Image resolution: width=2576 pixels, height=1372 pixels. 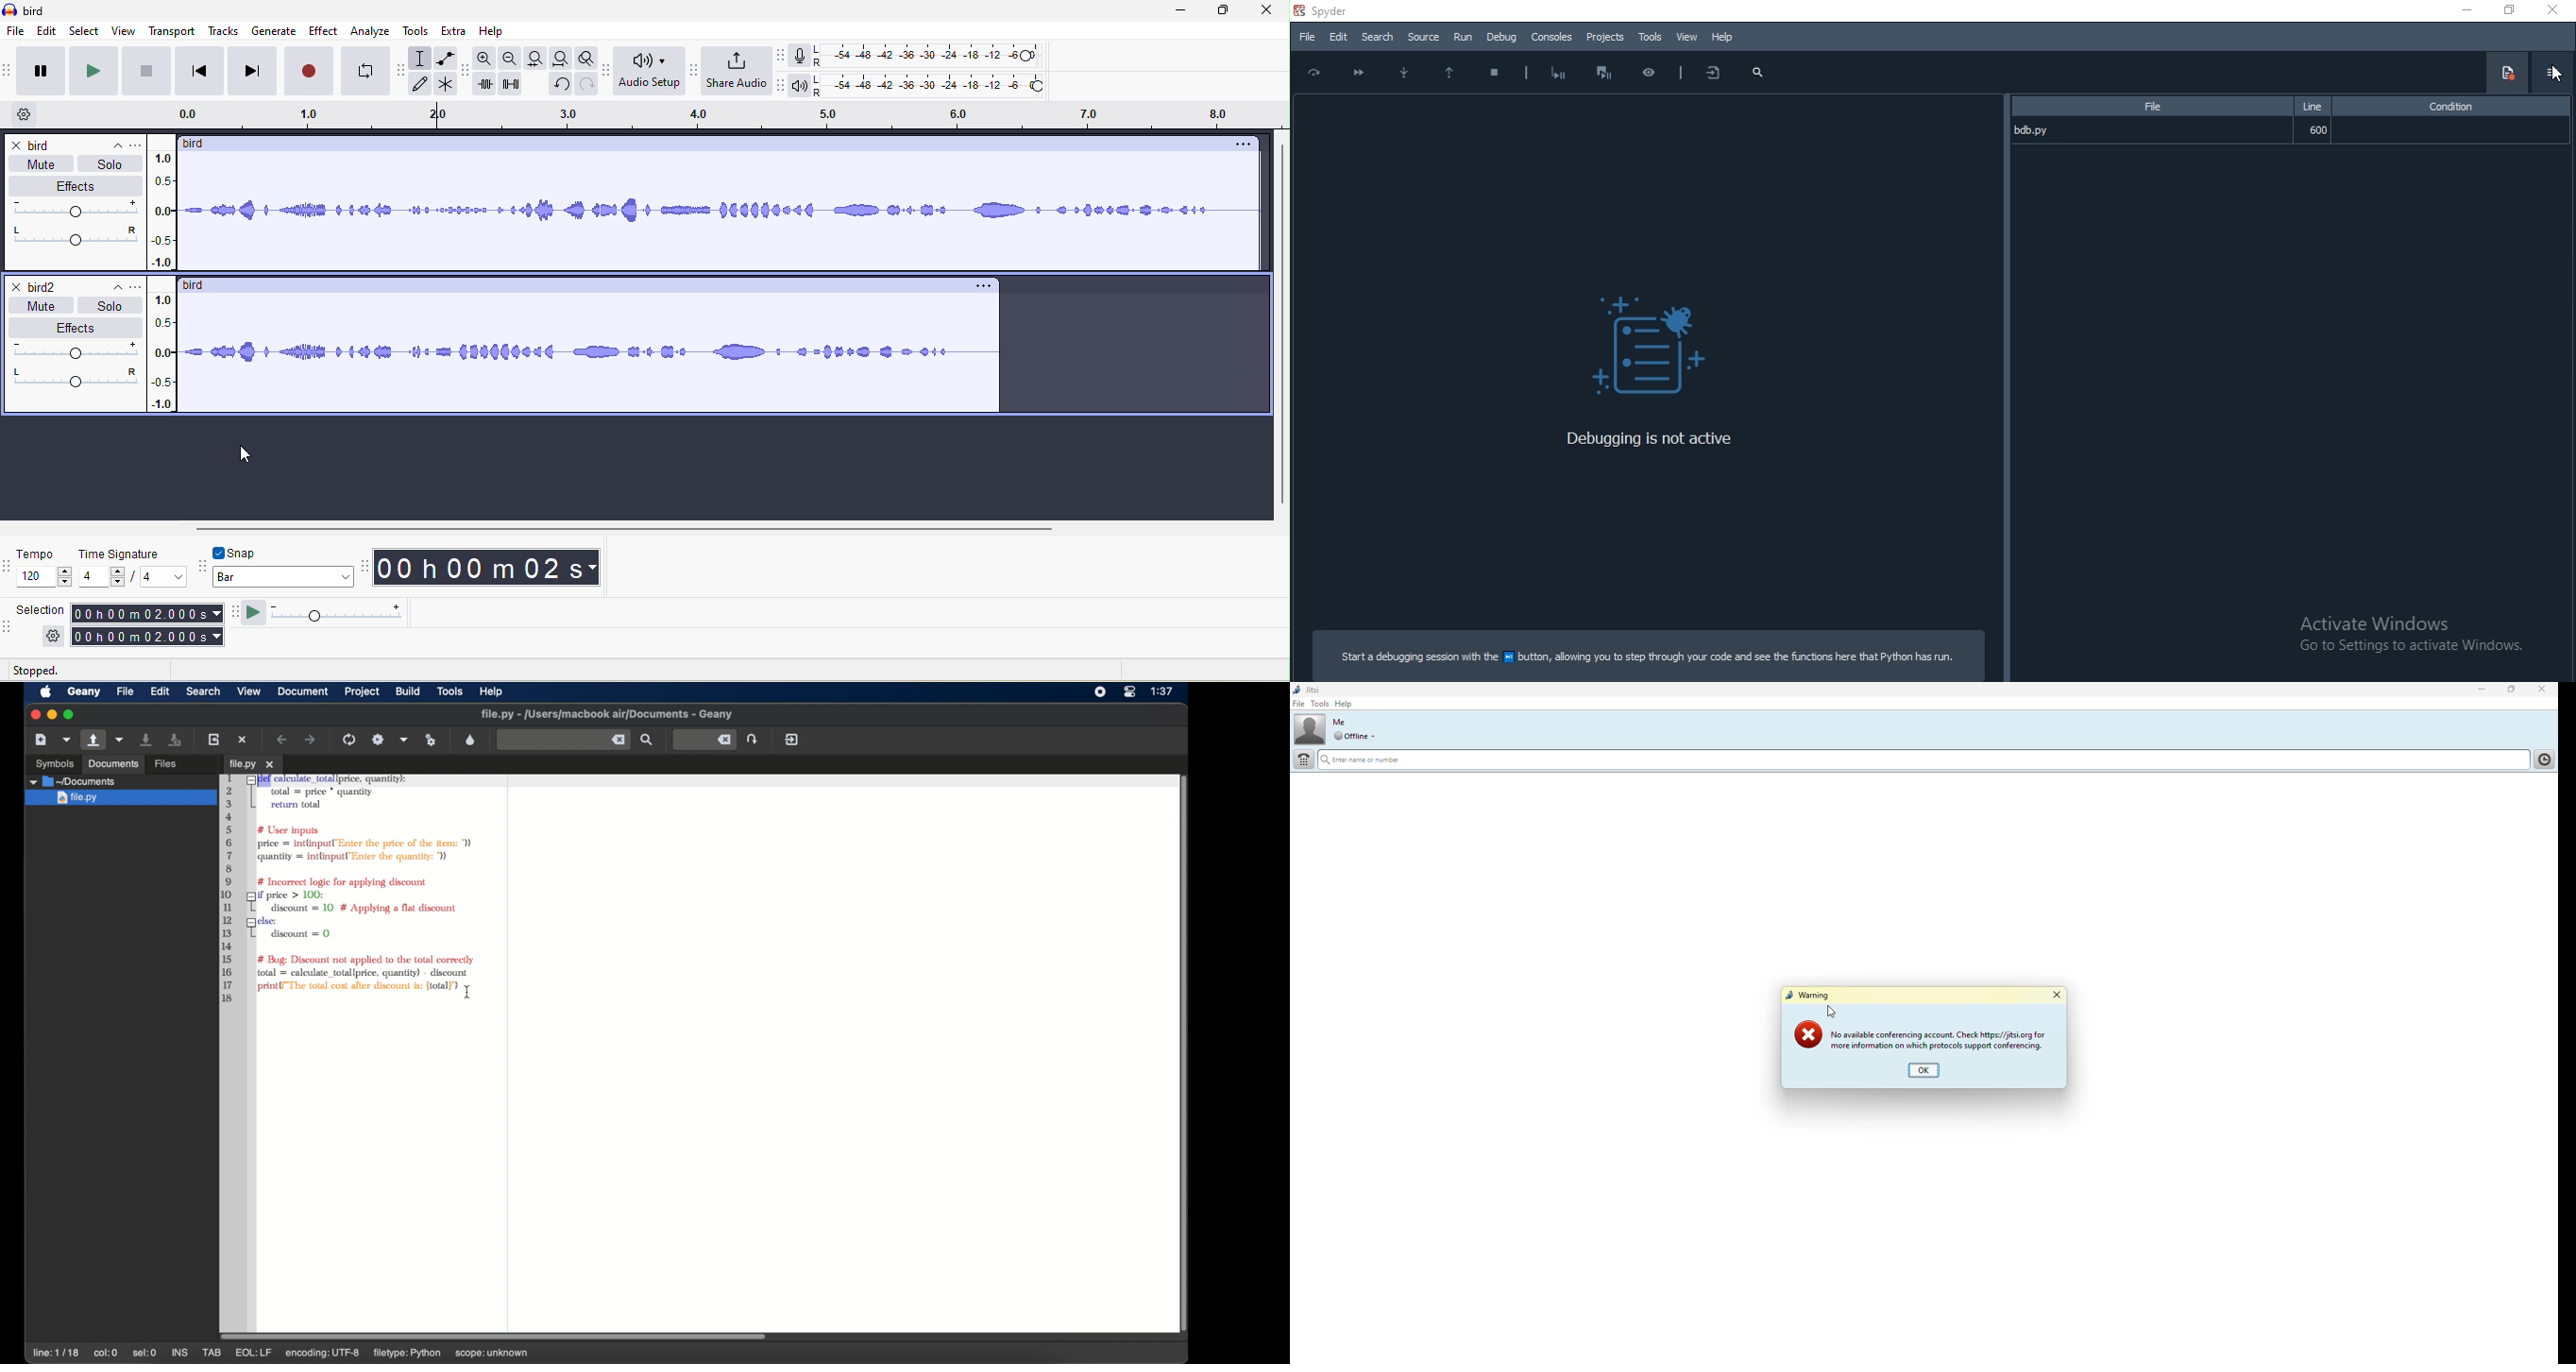 What do you see at coordinates (26, 116) in the screenshot?
I see `timeline options` at bounding box center [26, 116].